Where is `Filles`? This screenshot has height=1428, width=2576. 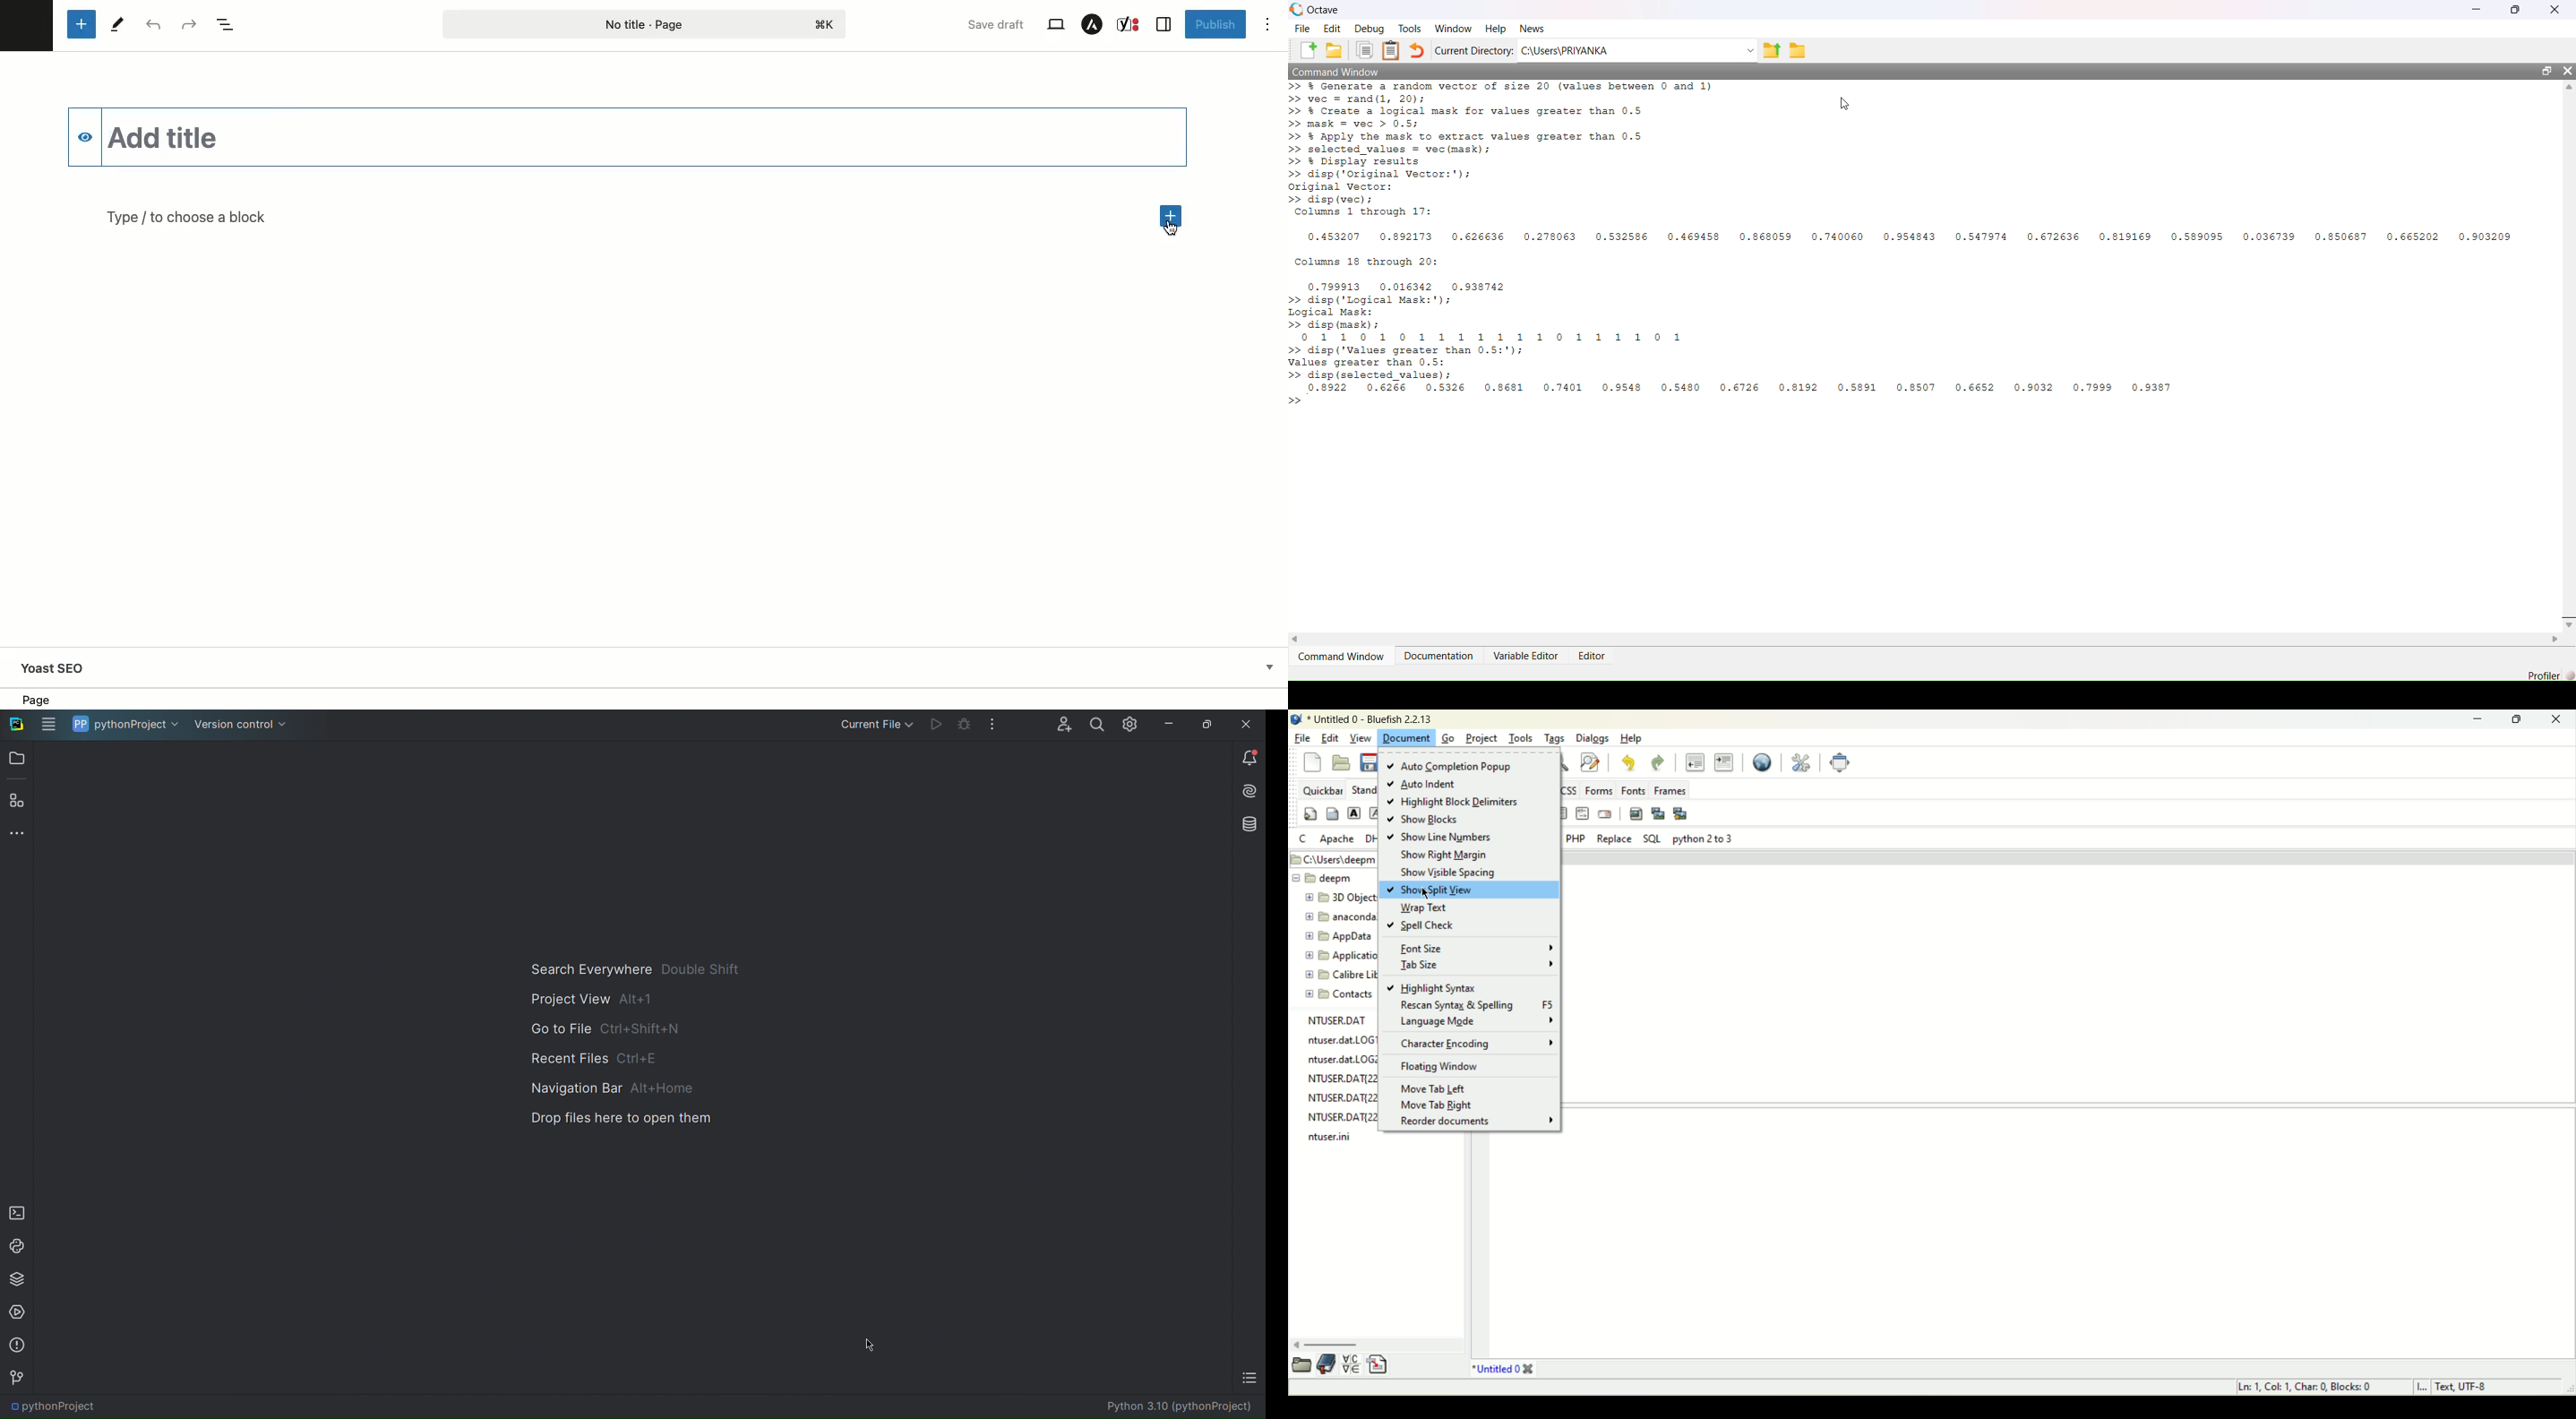
Filles is located at coordinates (1366, 51).